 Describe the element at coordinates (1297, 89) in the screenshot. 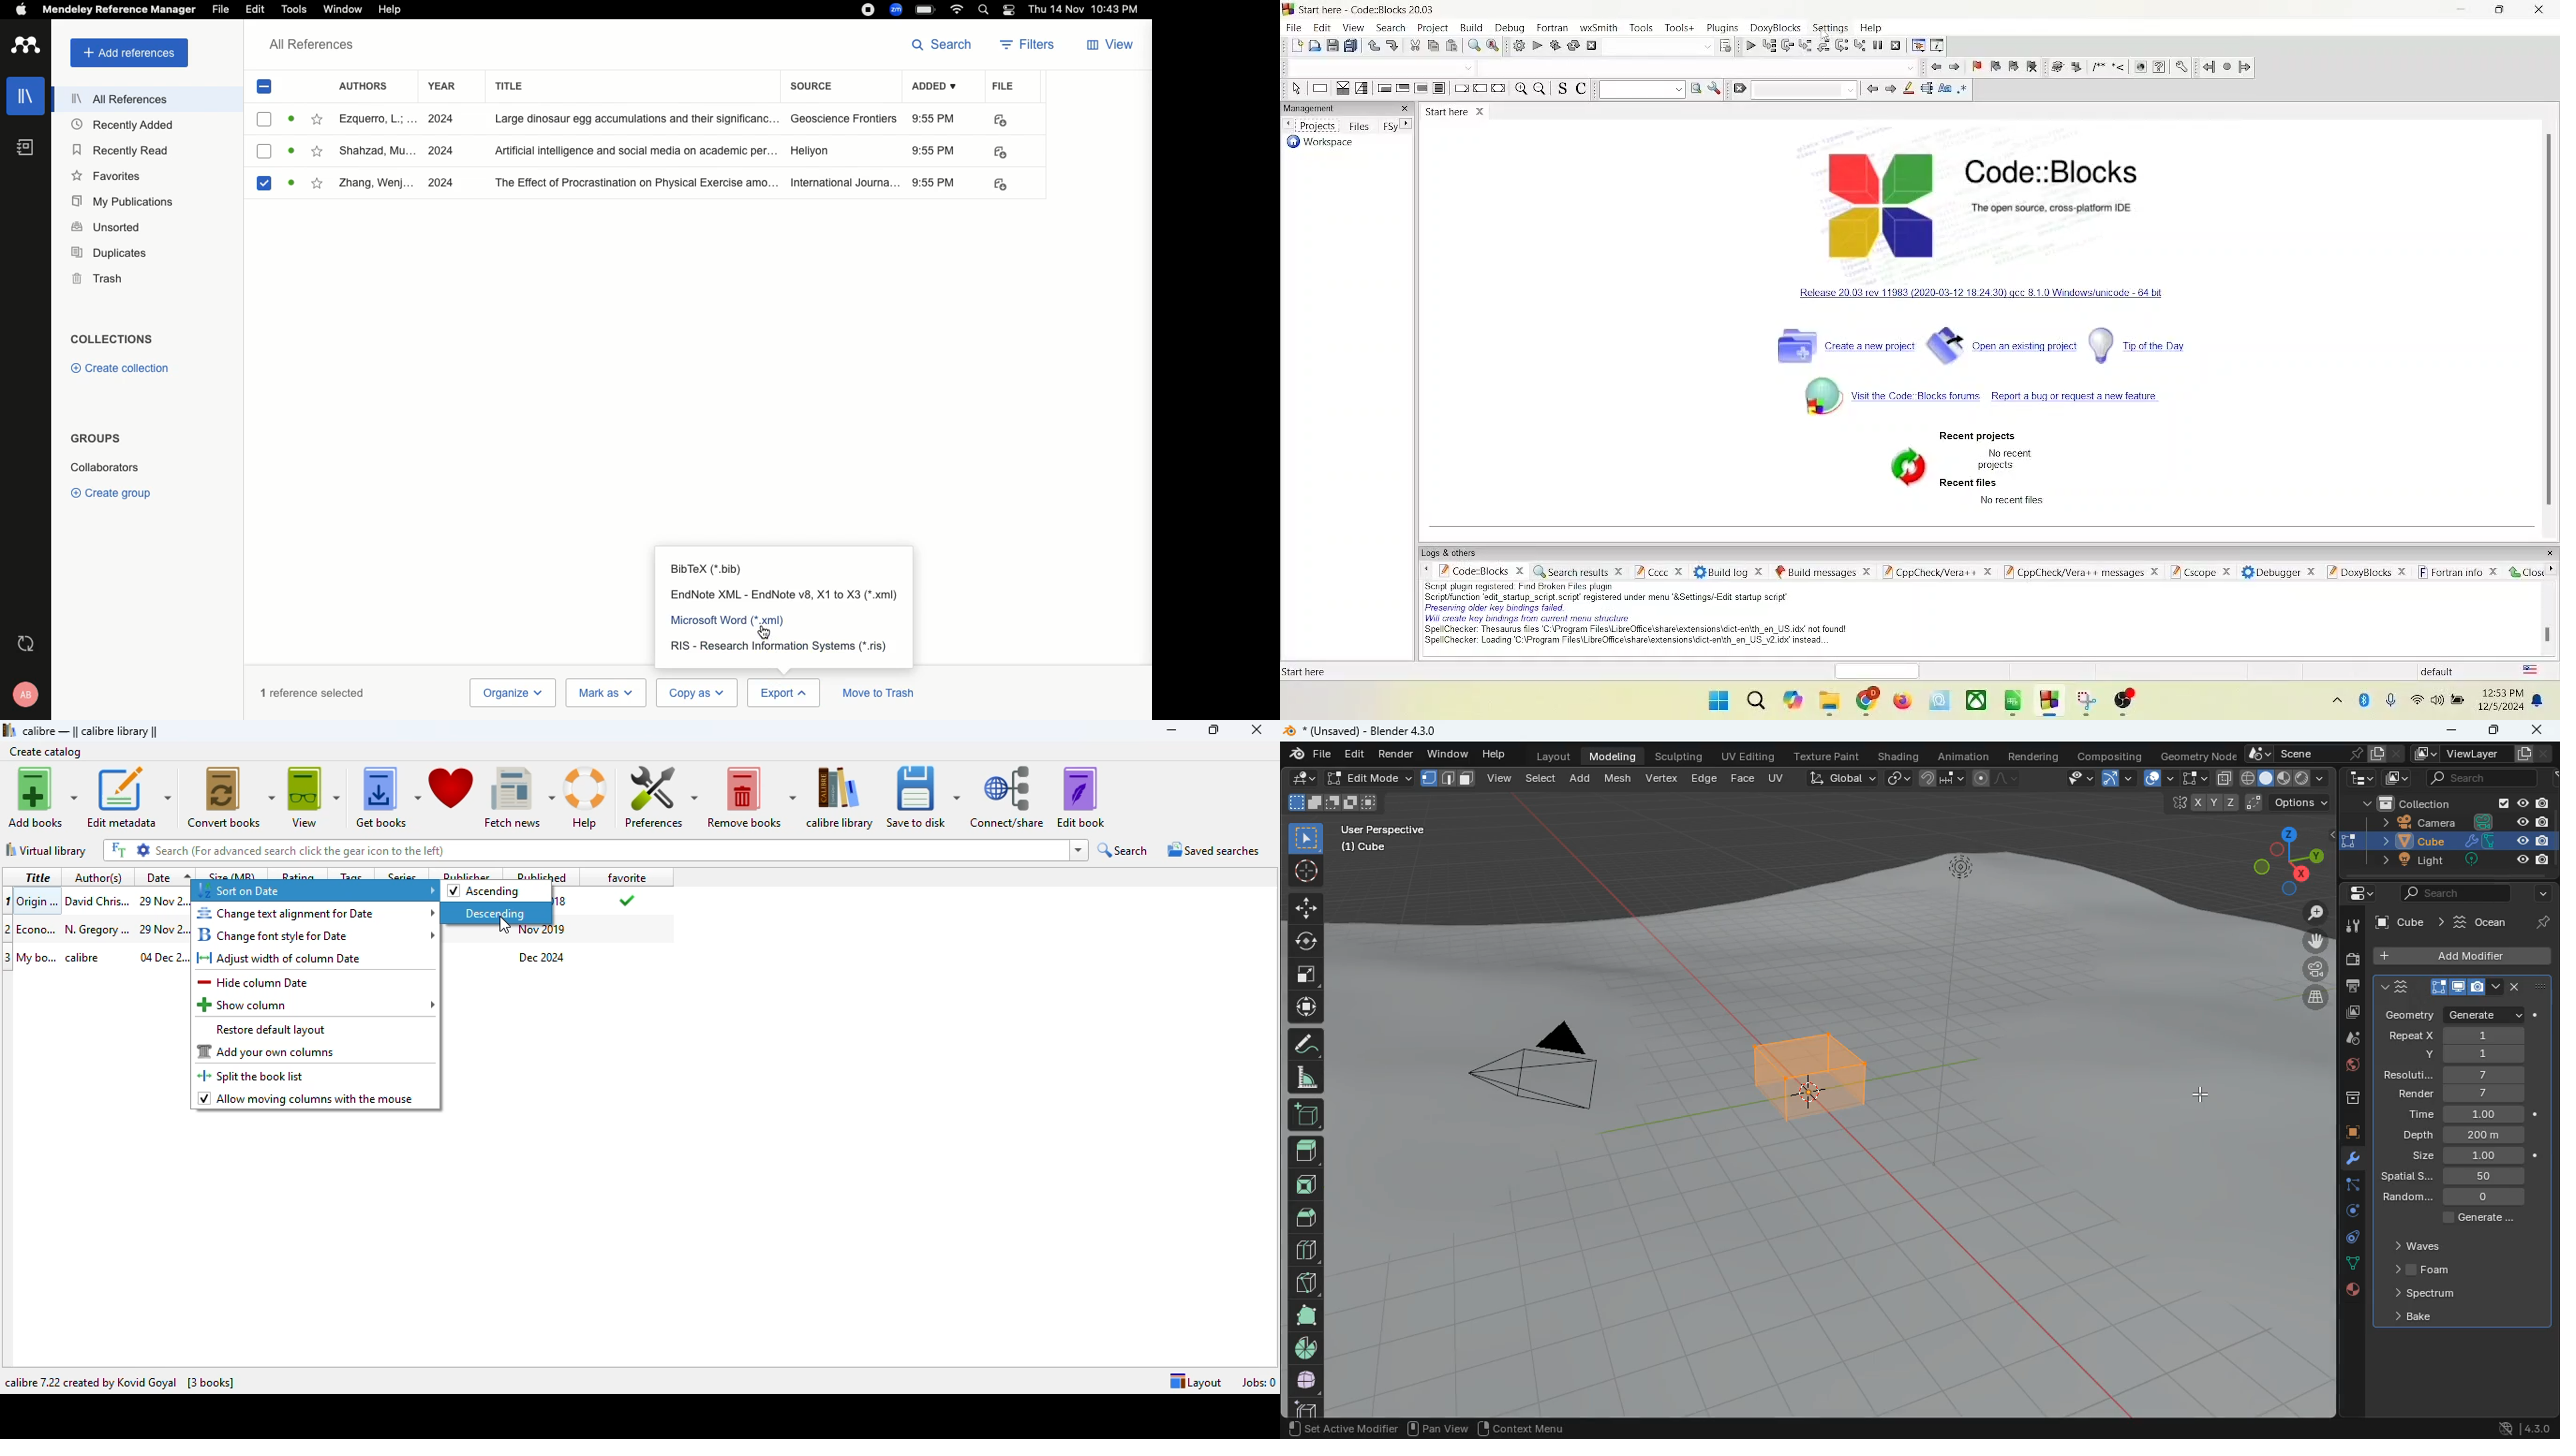

I see `select` at that location.